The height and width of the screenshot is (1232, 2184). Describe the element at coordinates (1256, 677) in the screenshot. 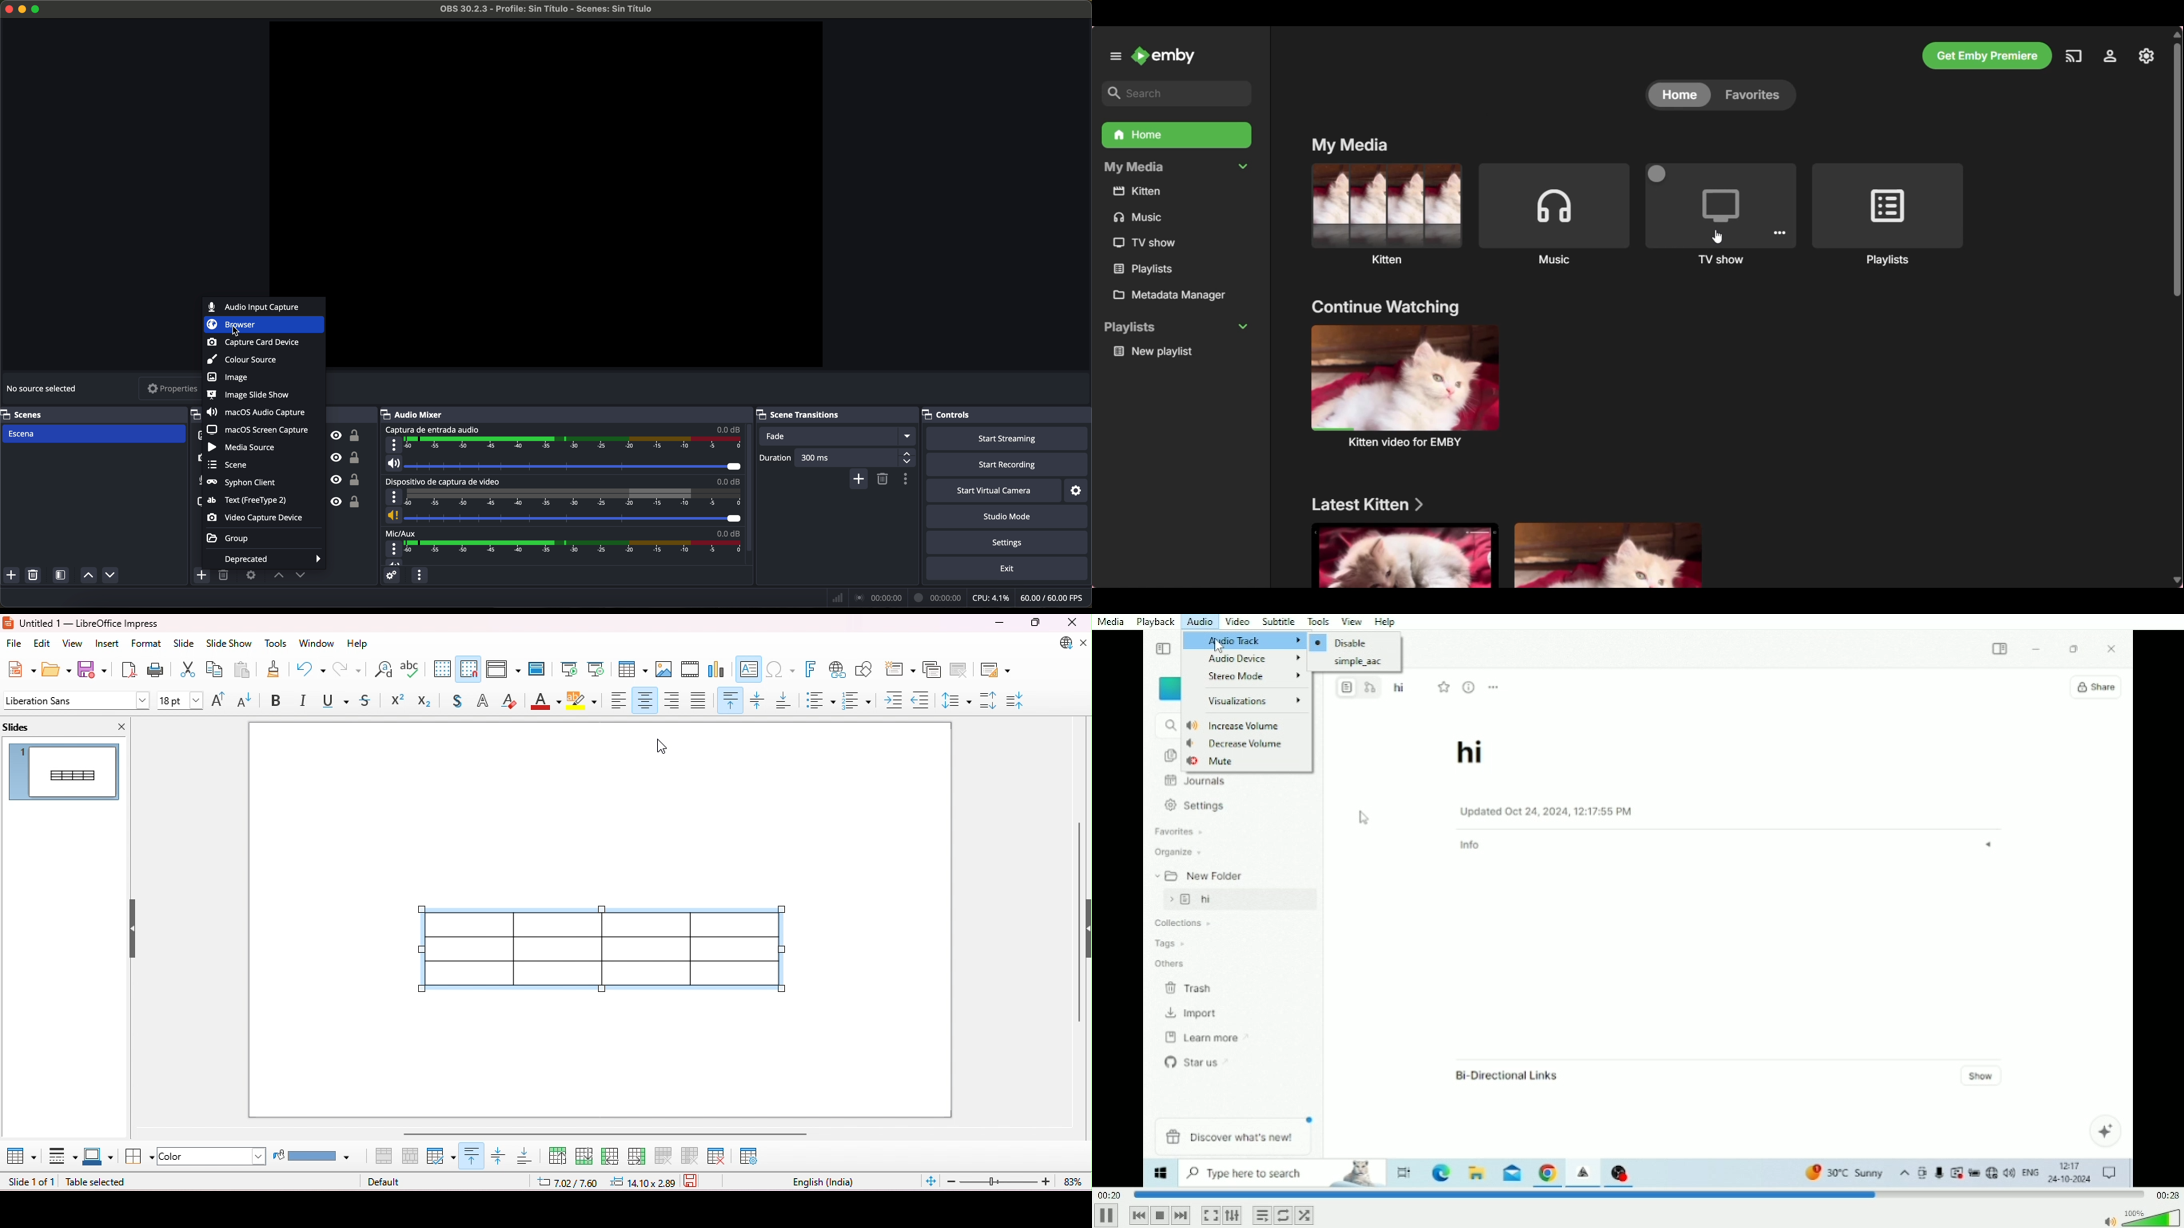

I see `Stereo Mode` at that location.